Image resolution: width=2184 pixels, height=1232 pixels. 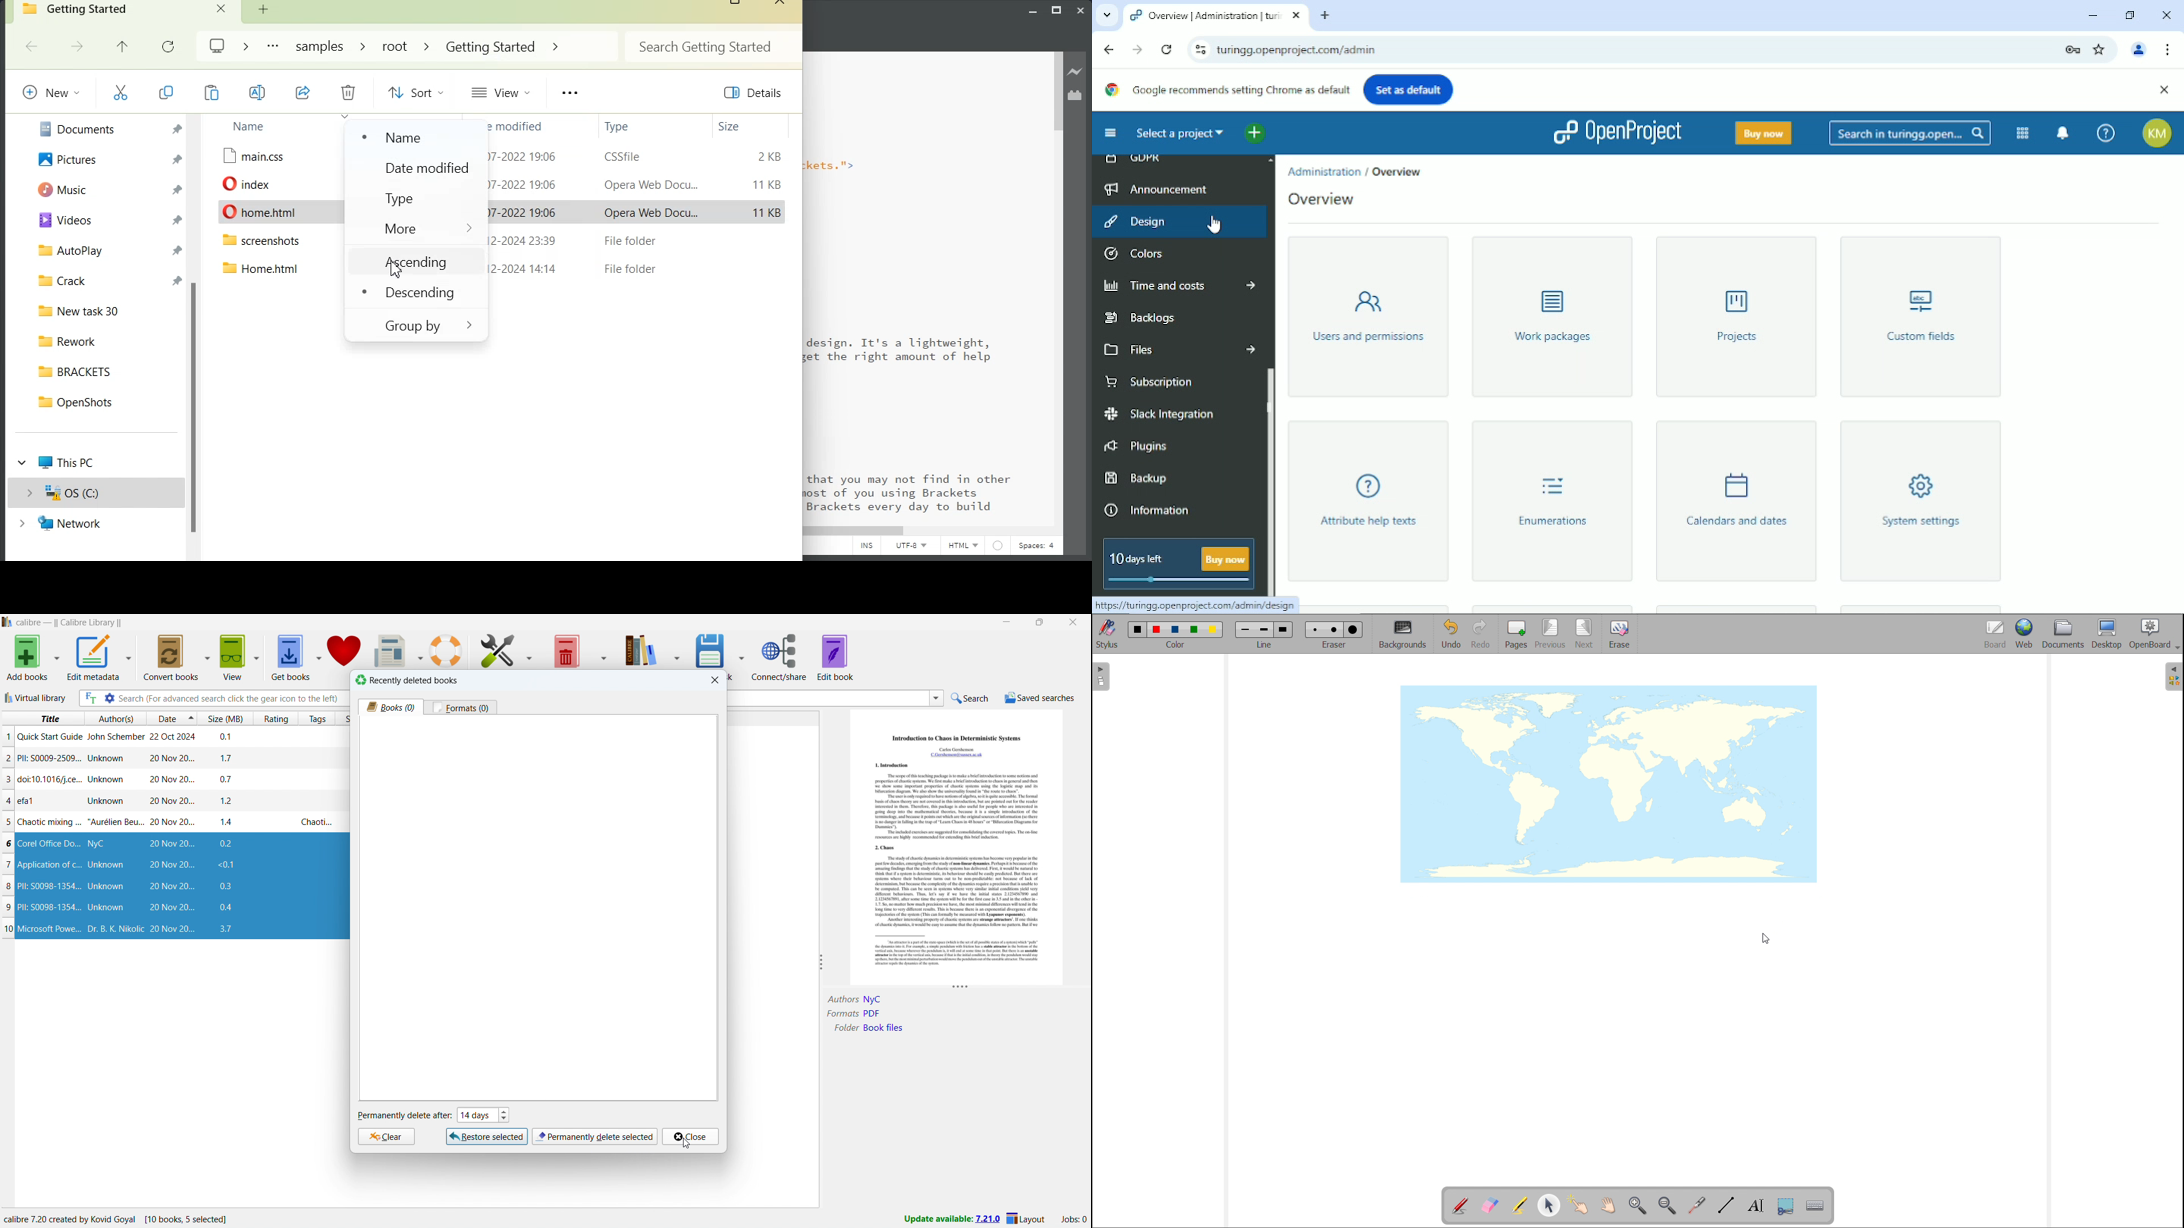 I want to click on Add new Folder, so click(x=263, y=9).